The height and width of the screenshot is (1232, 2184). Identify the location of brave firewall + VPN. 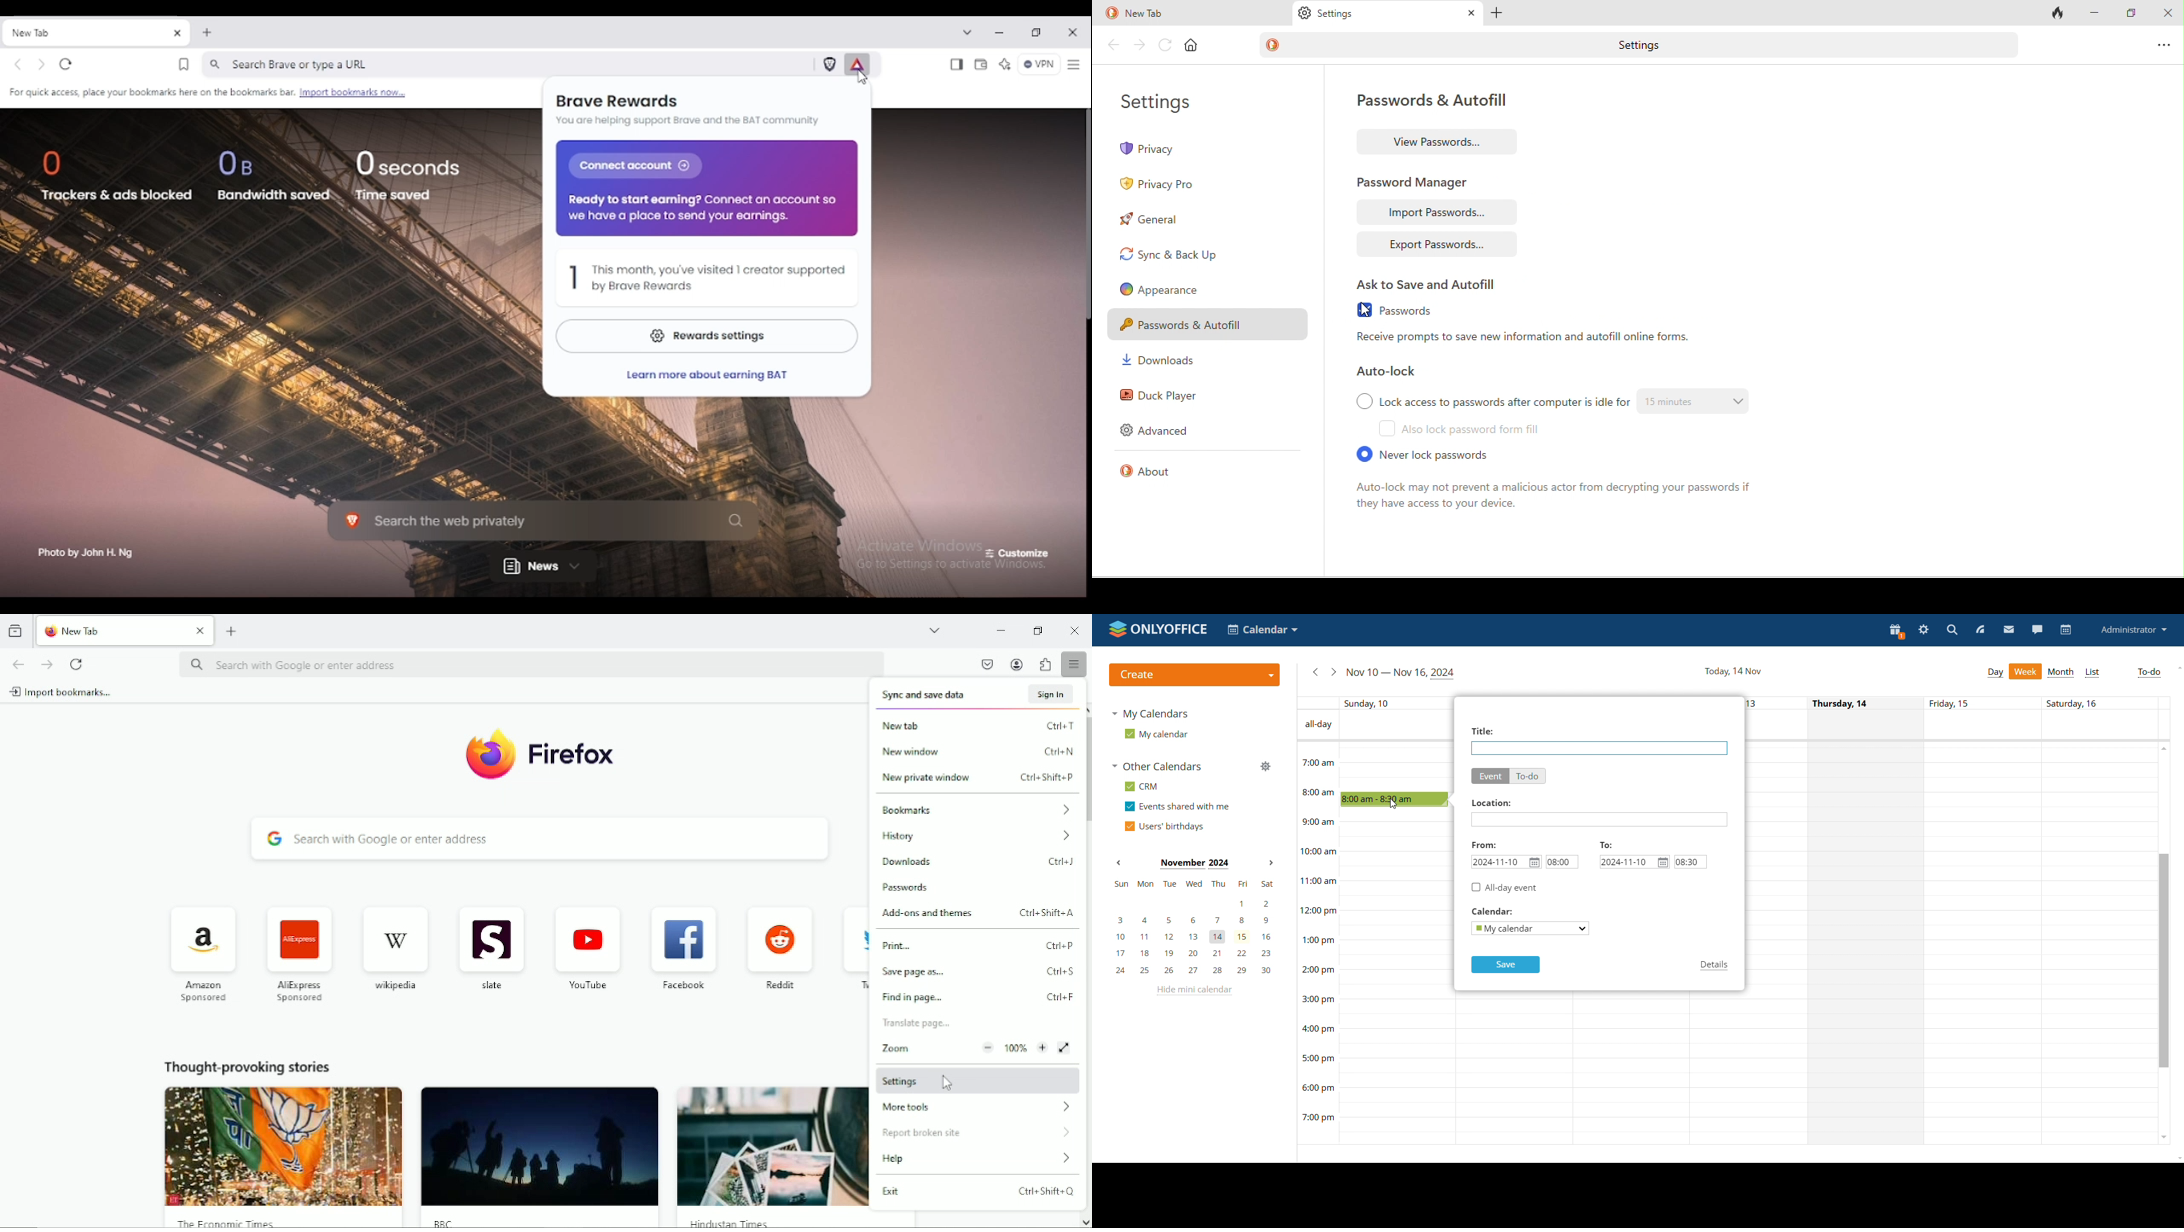
(1039, 64).